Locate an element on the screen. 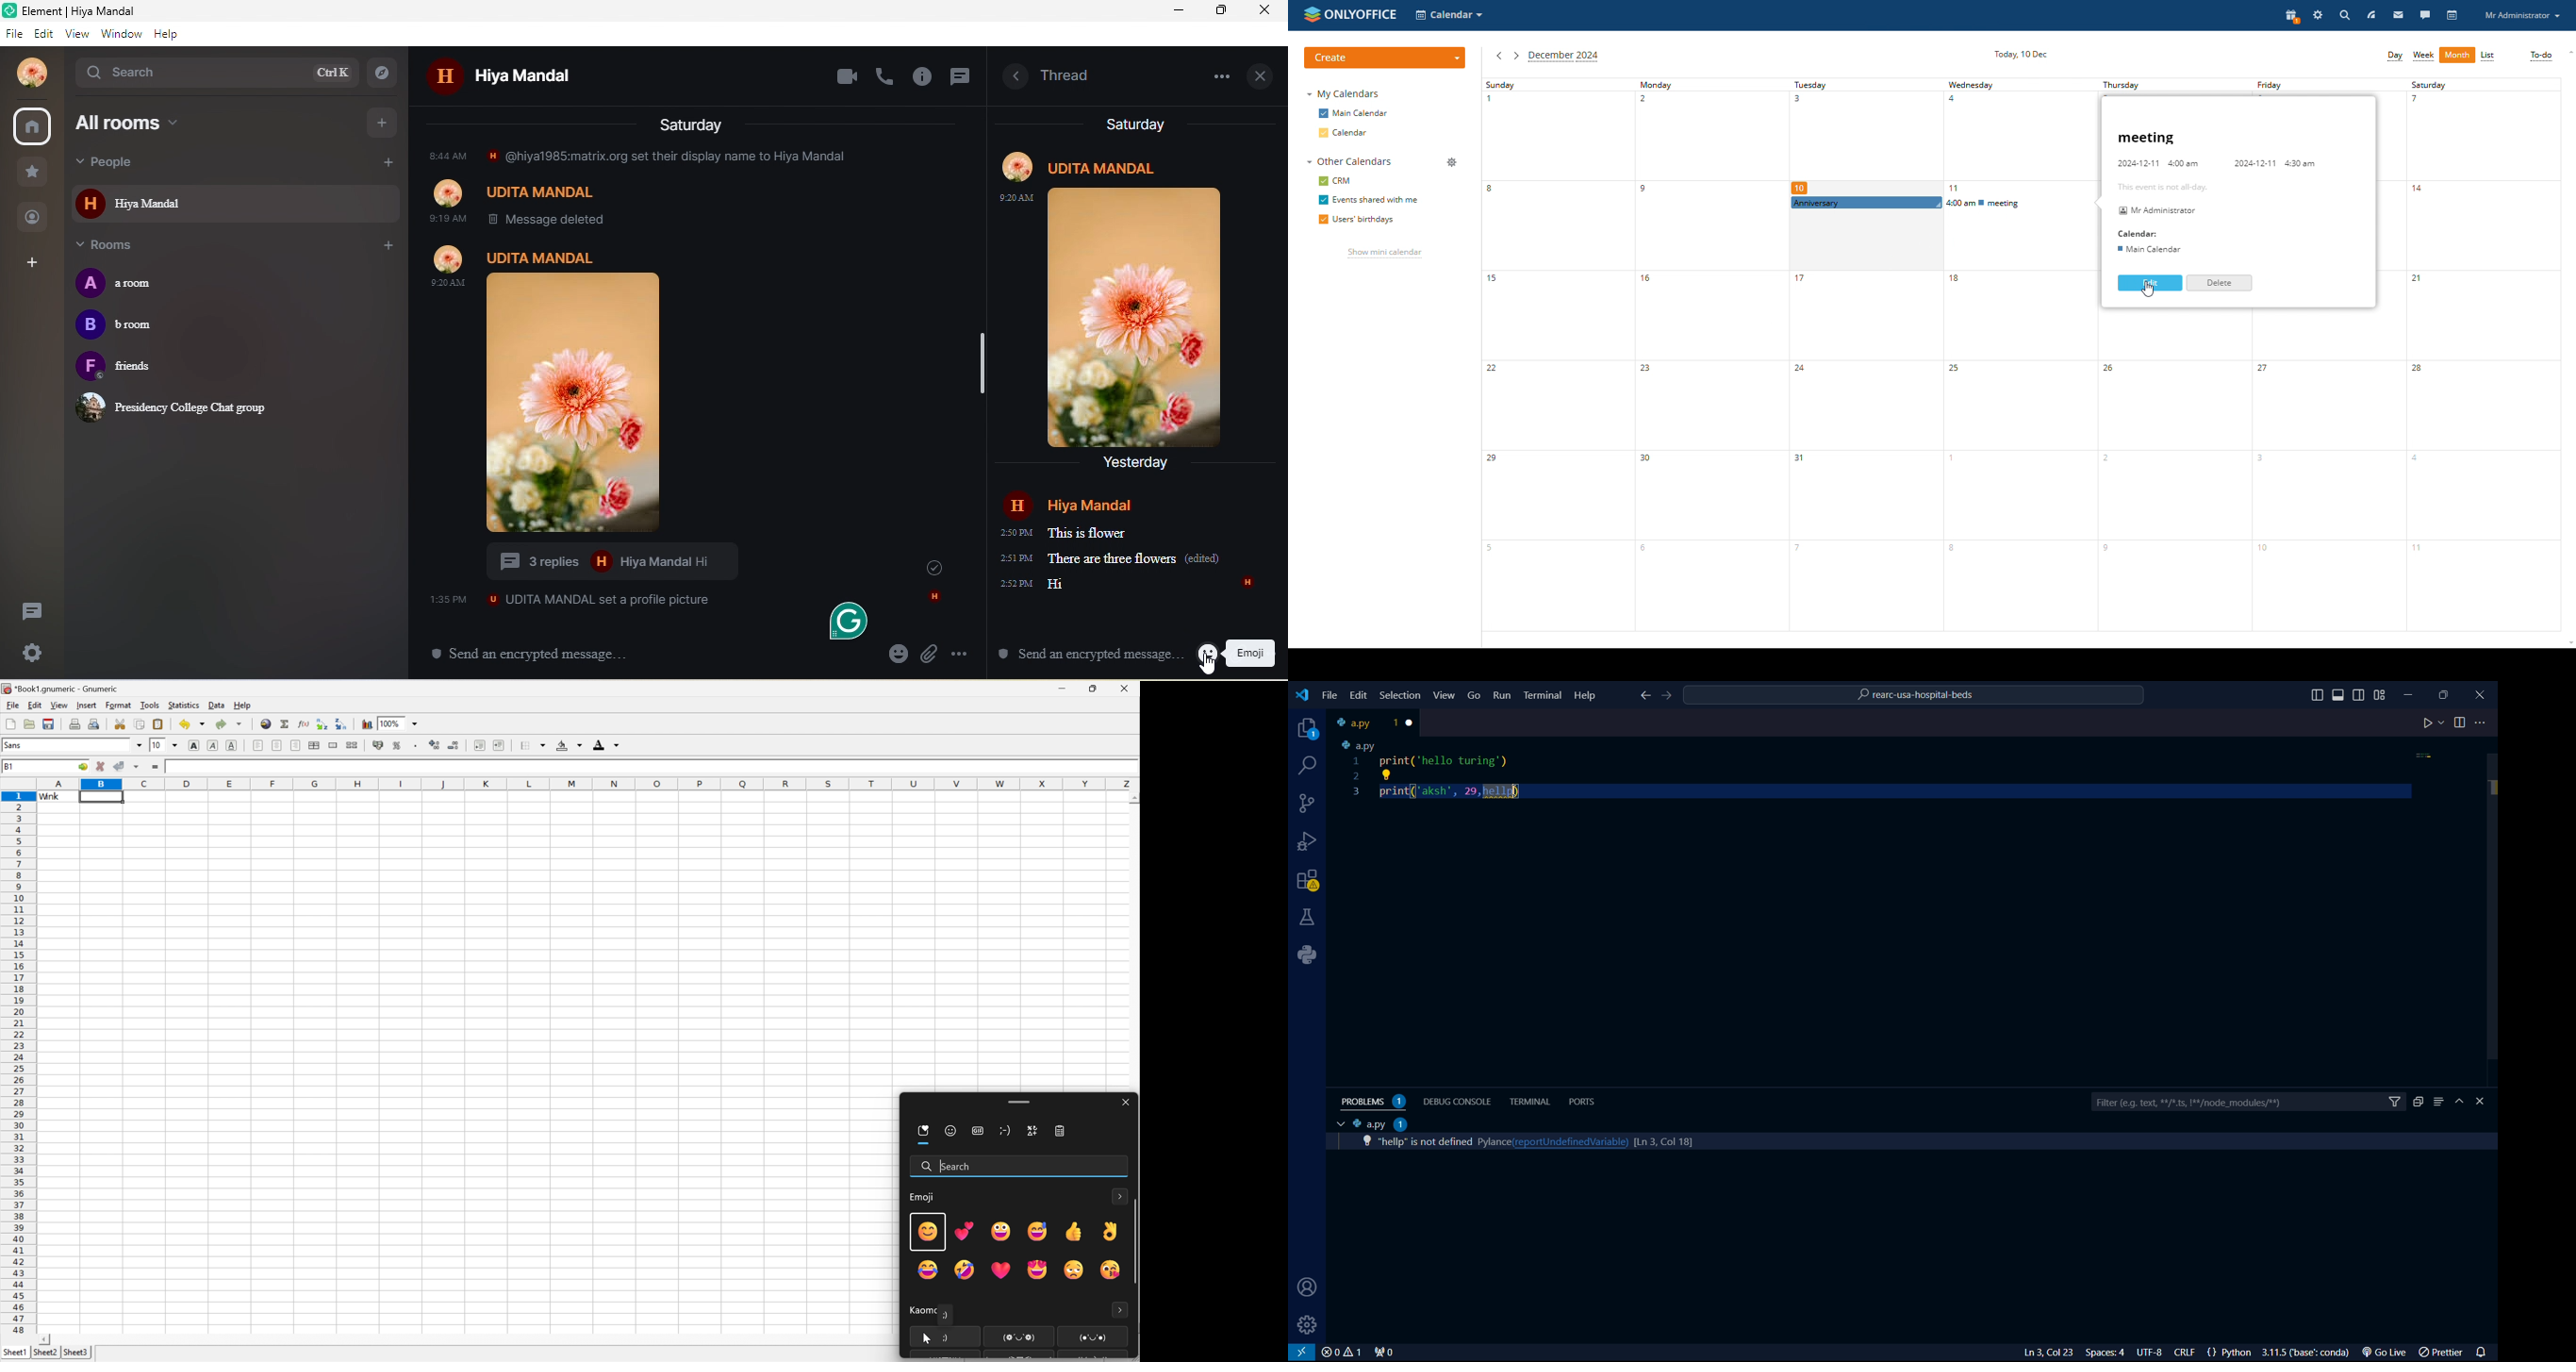 The image size is (2576, 1372). UDITA MANDAL is located at coordinates (1105, 167).